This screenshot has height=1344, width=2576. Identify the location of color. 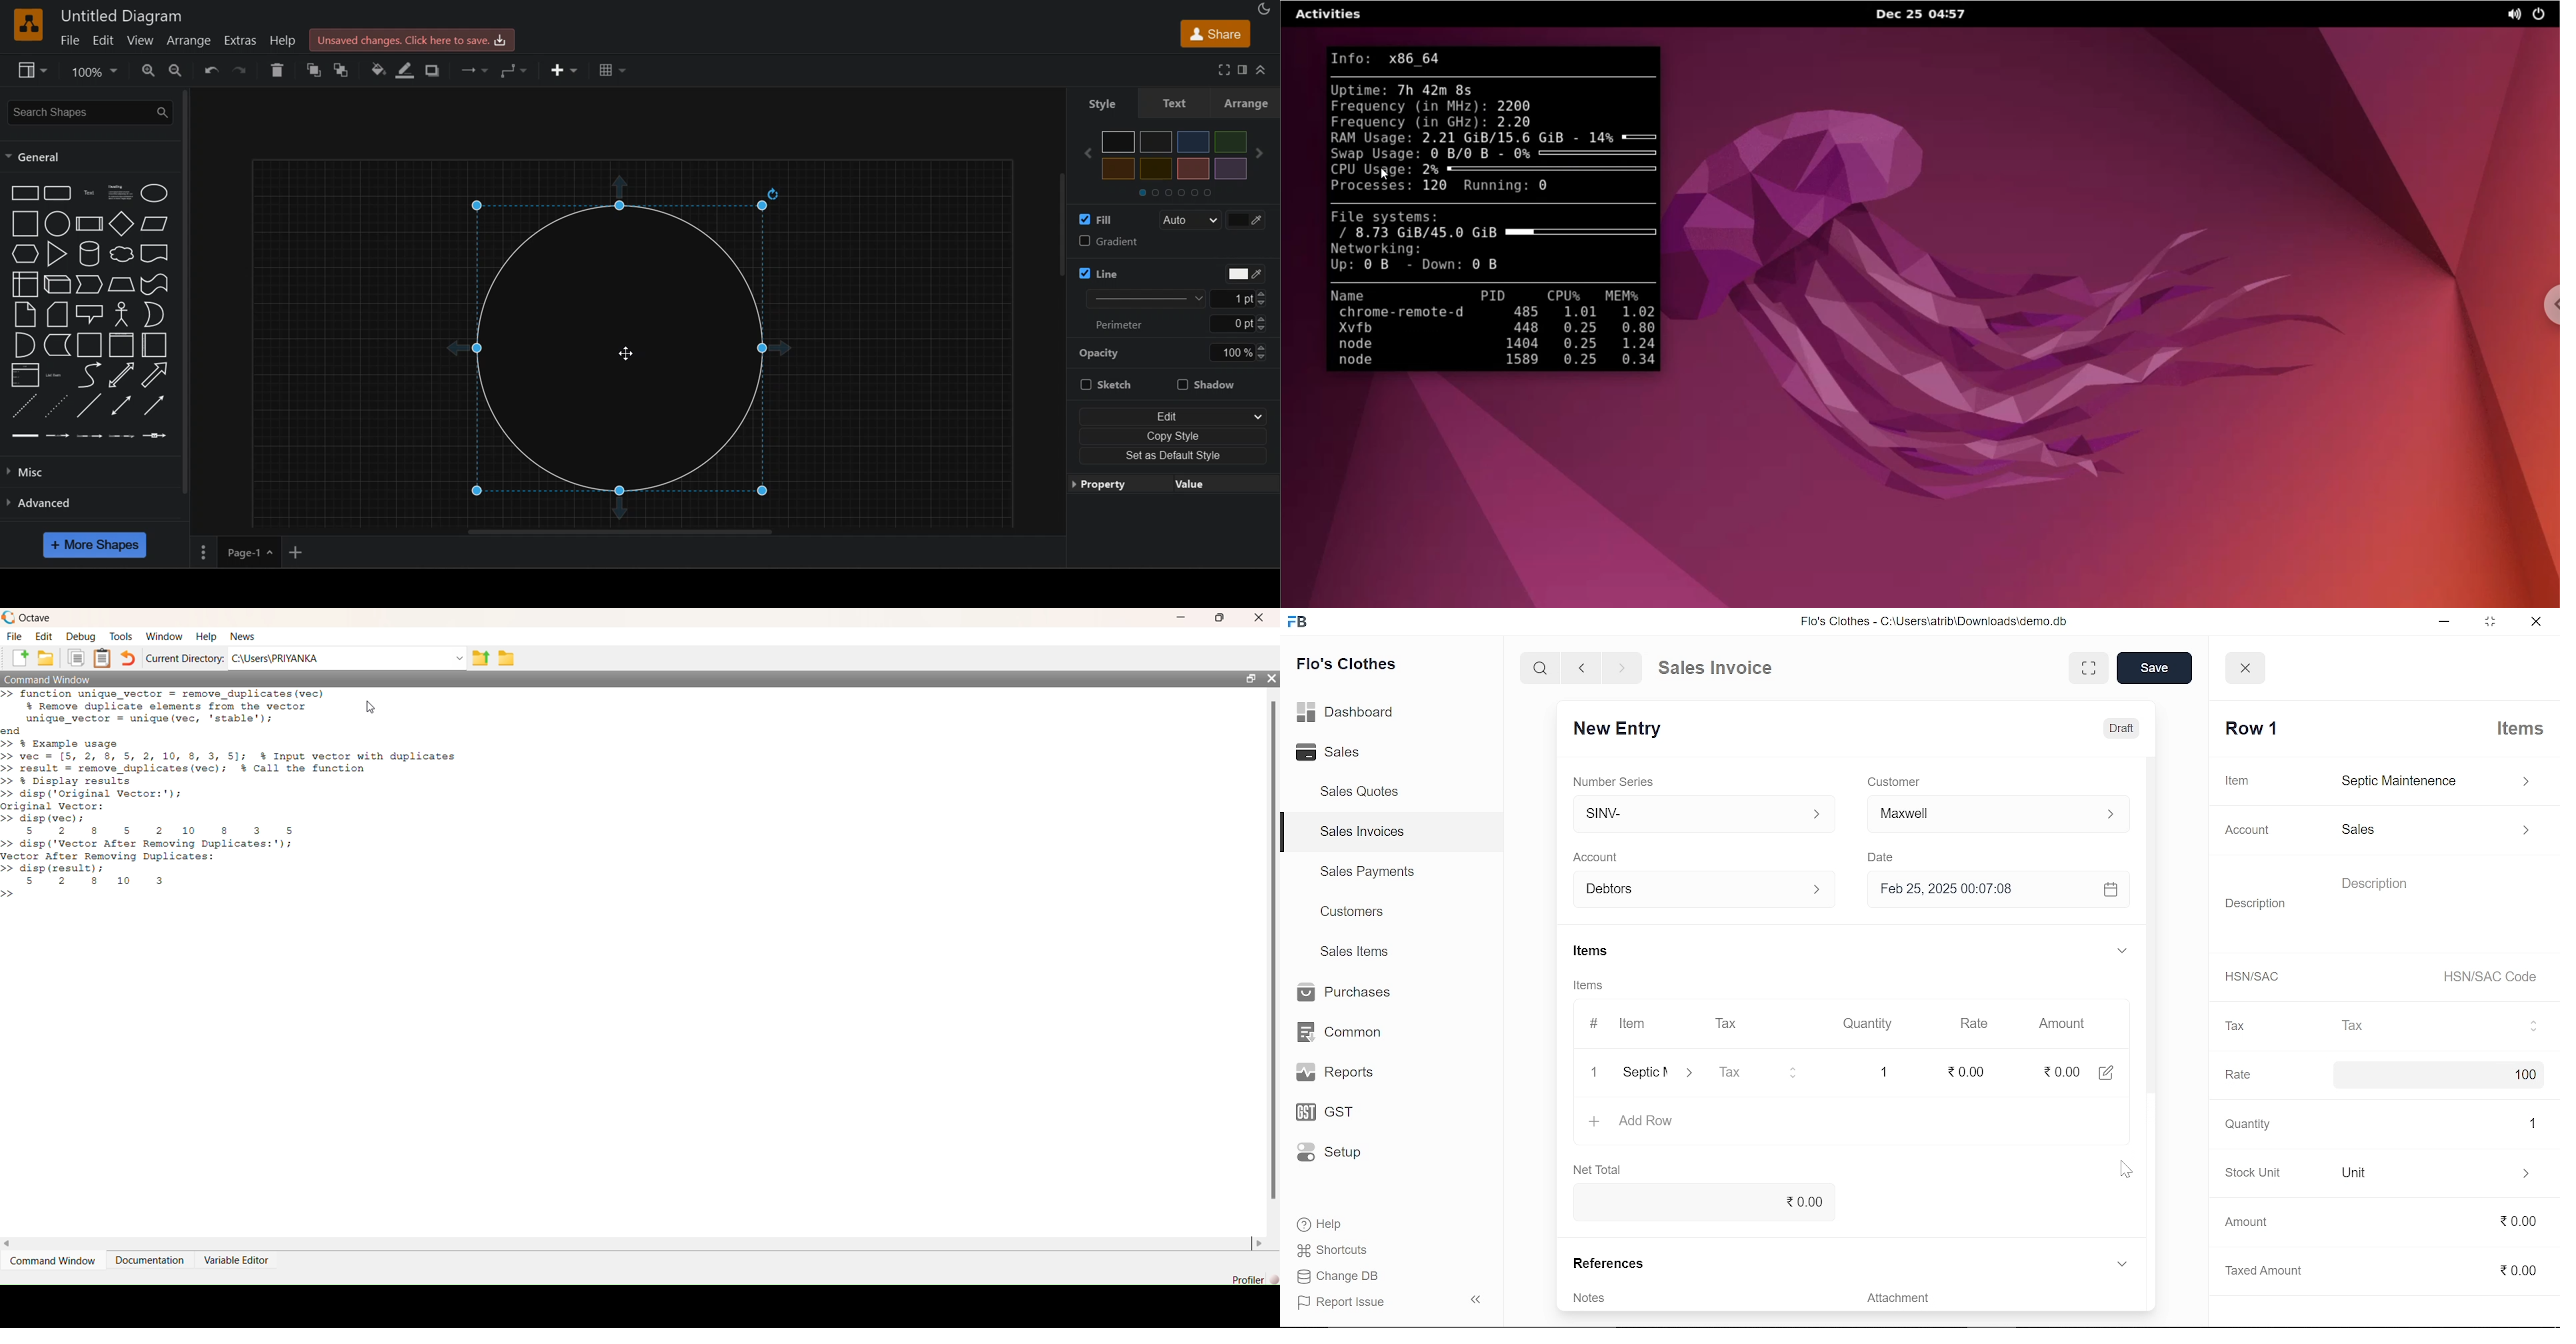
(1251, 219).